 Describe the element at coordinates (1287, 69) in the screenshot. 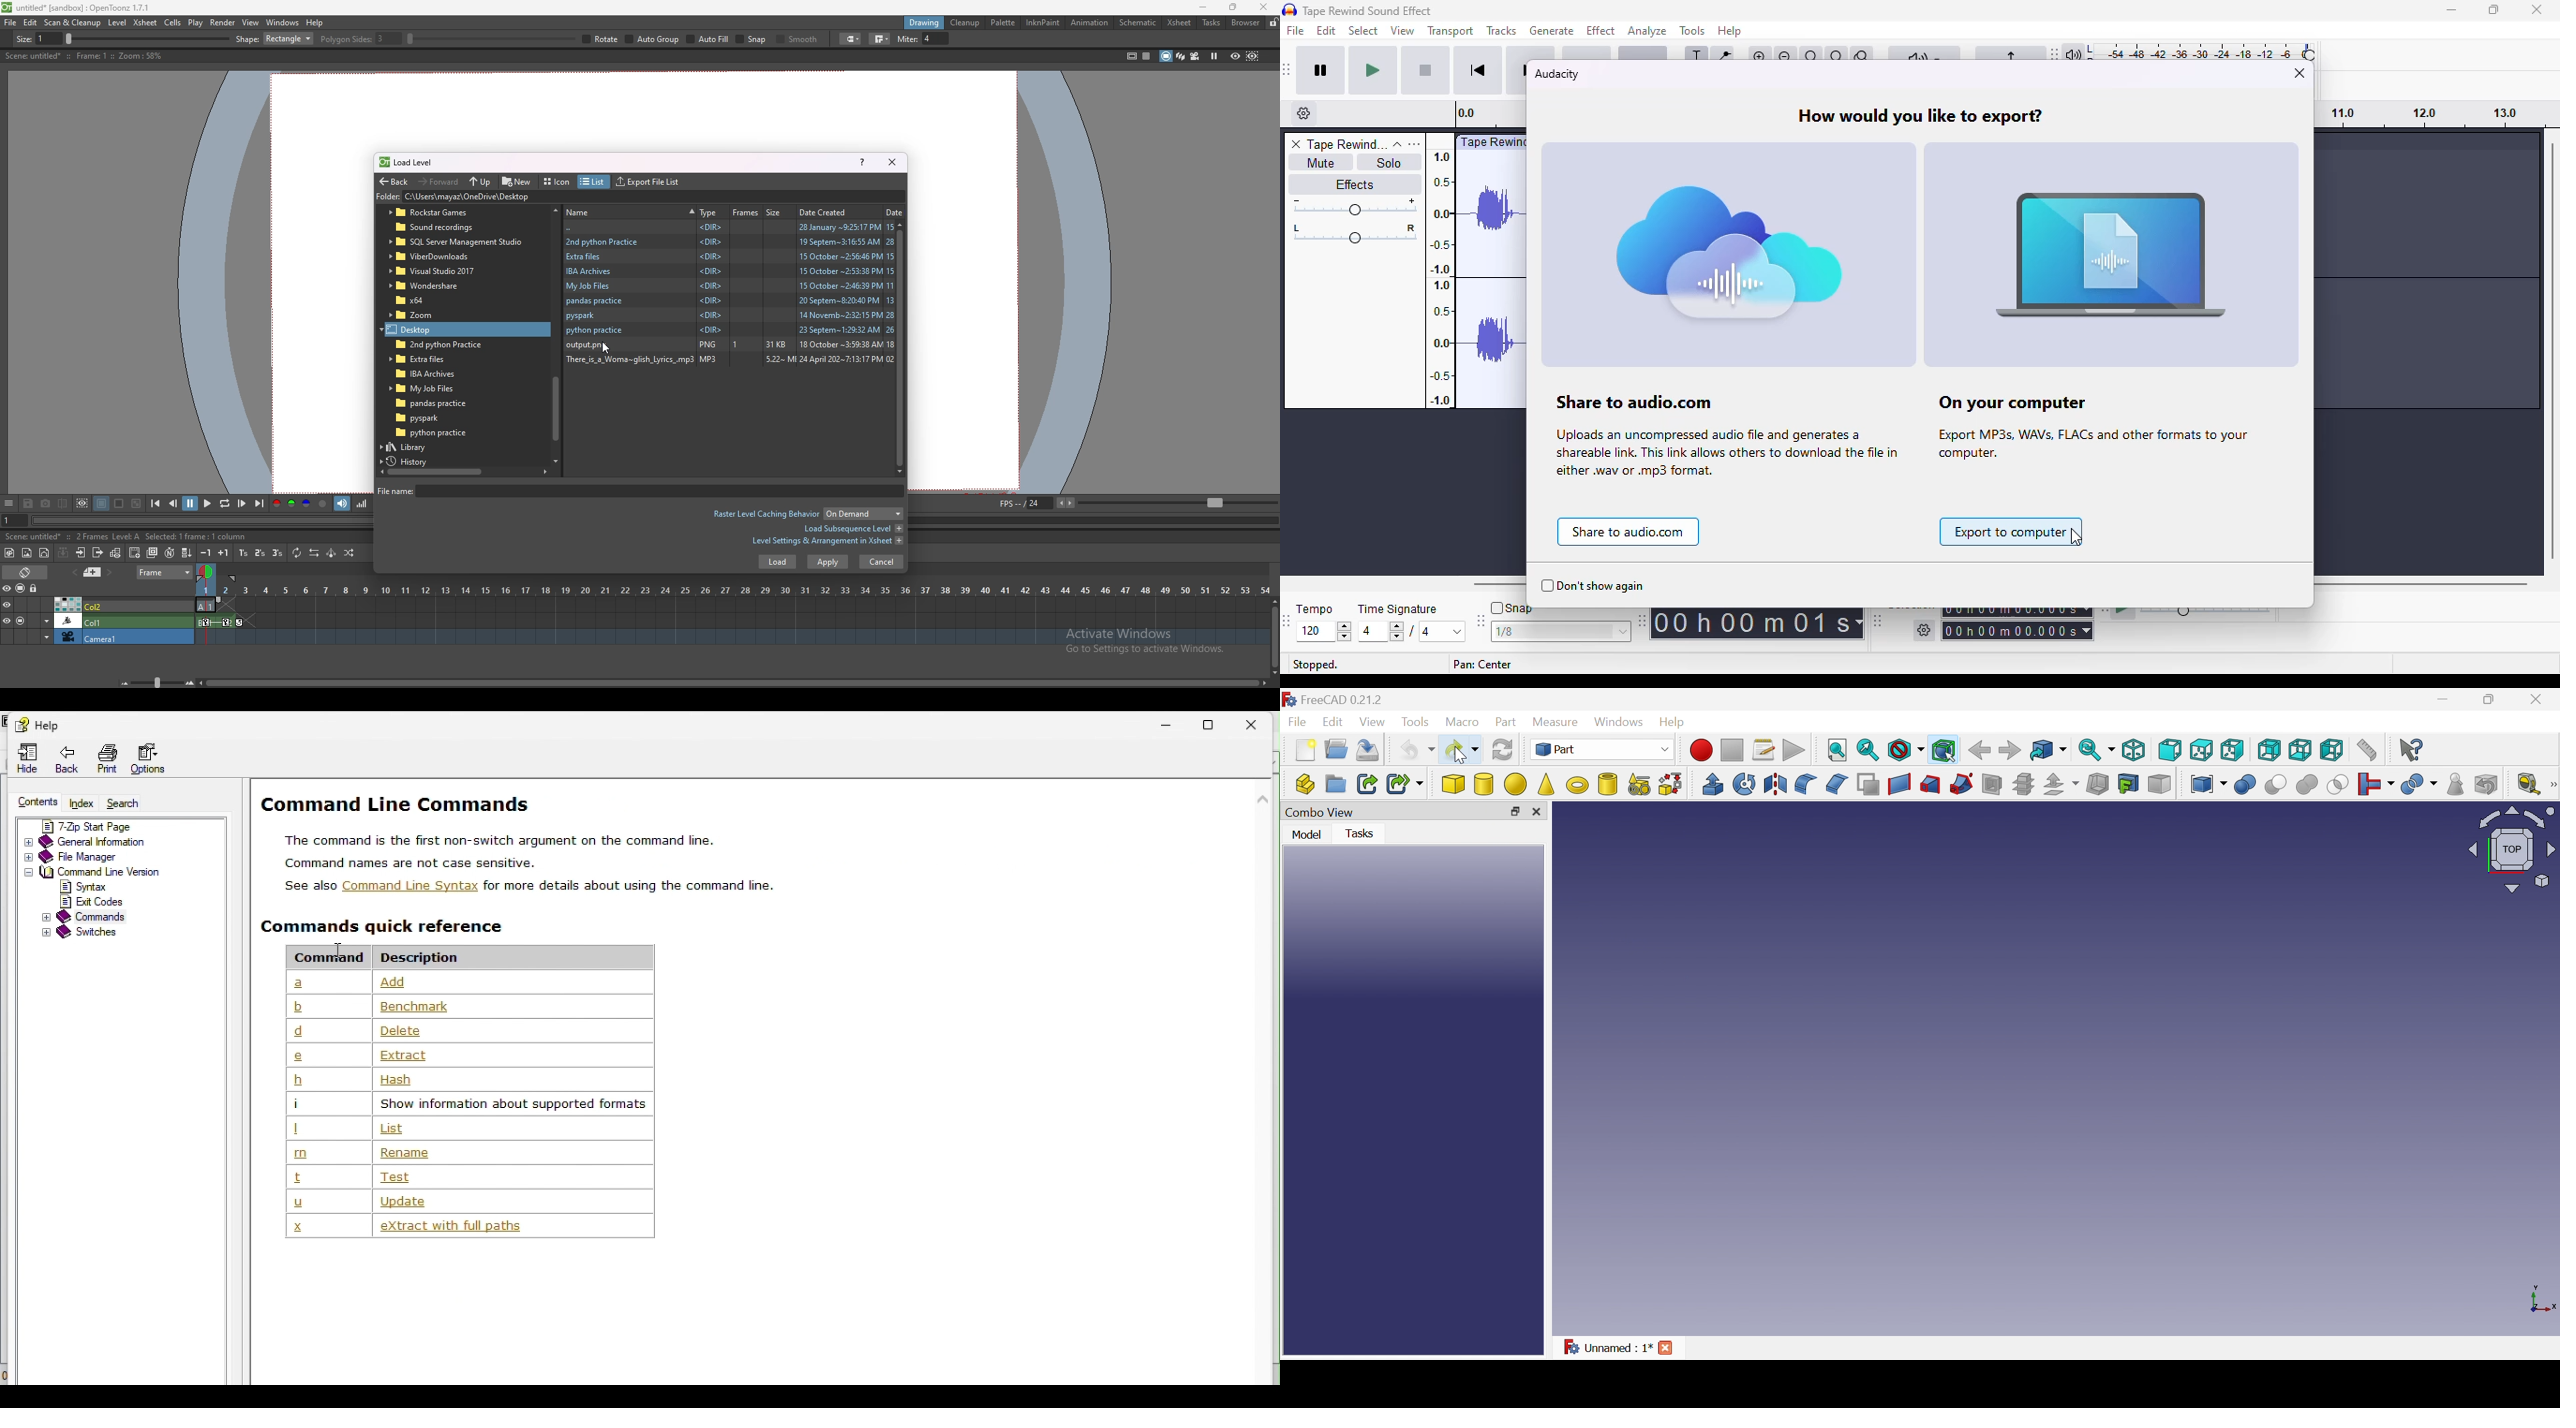

I see `audacity transport toolbar` at that location.